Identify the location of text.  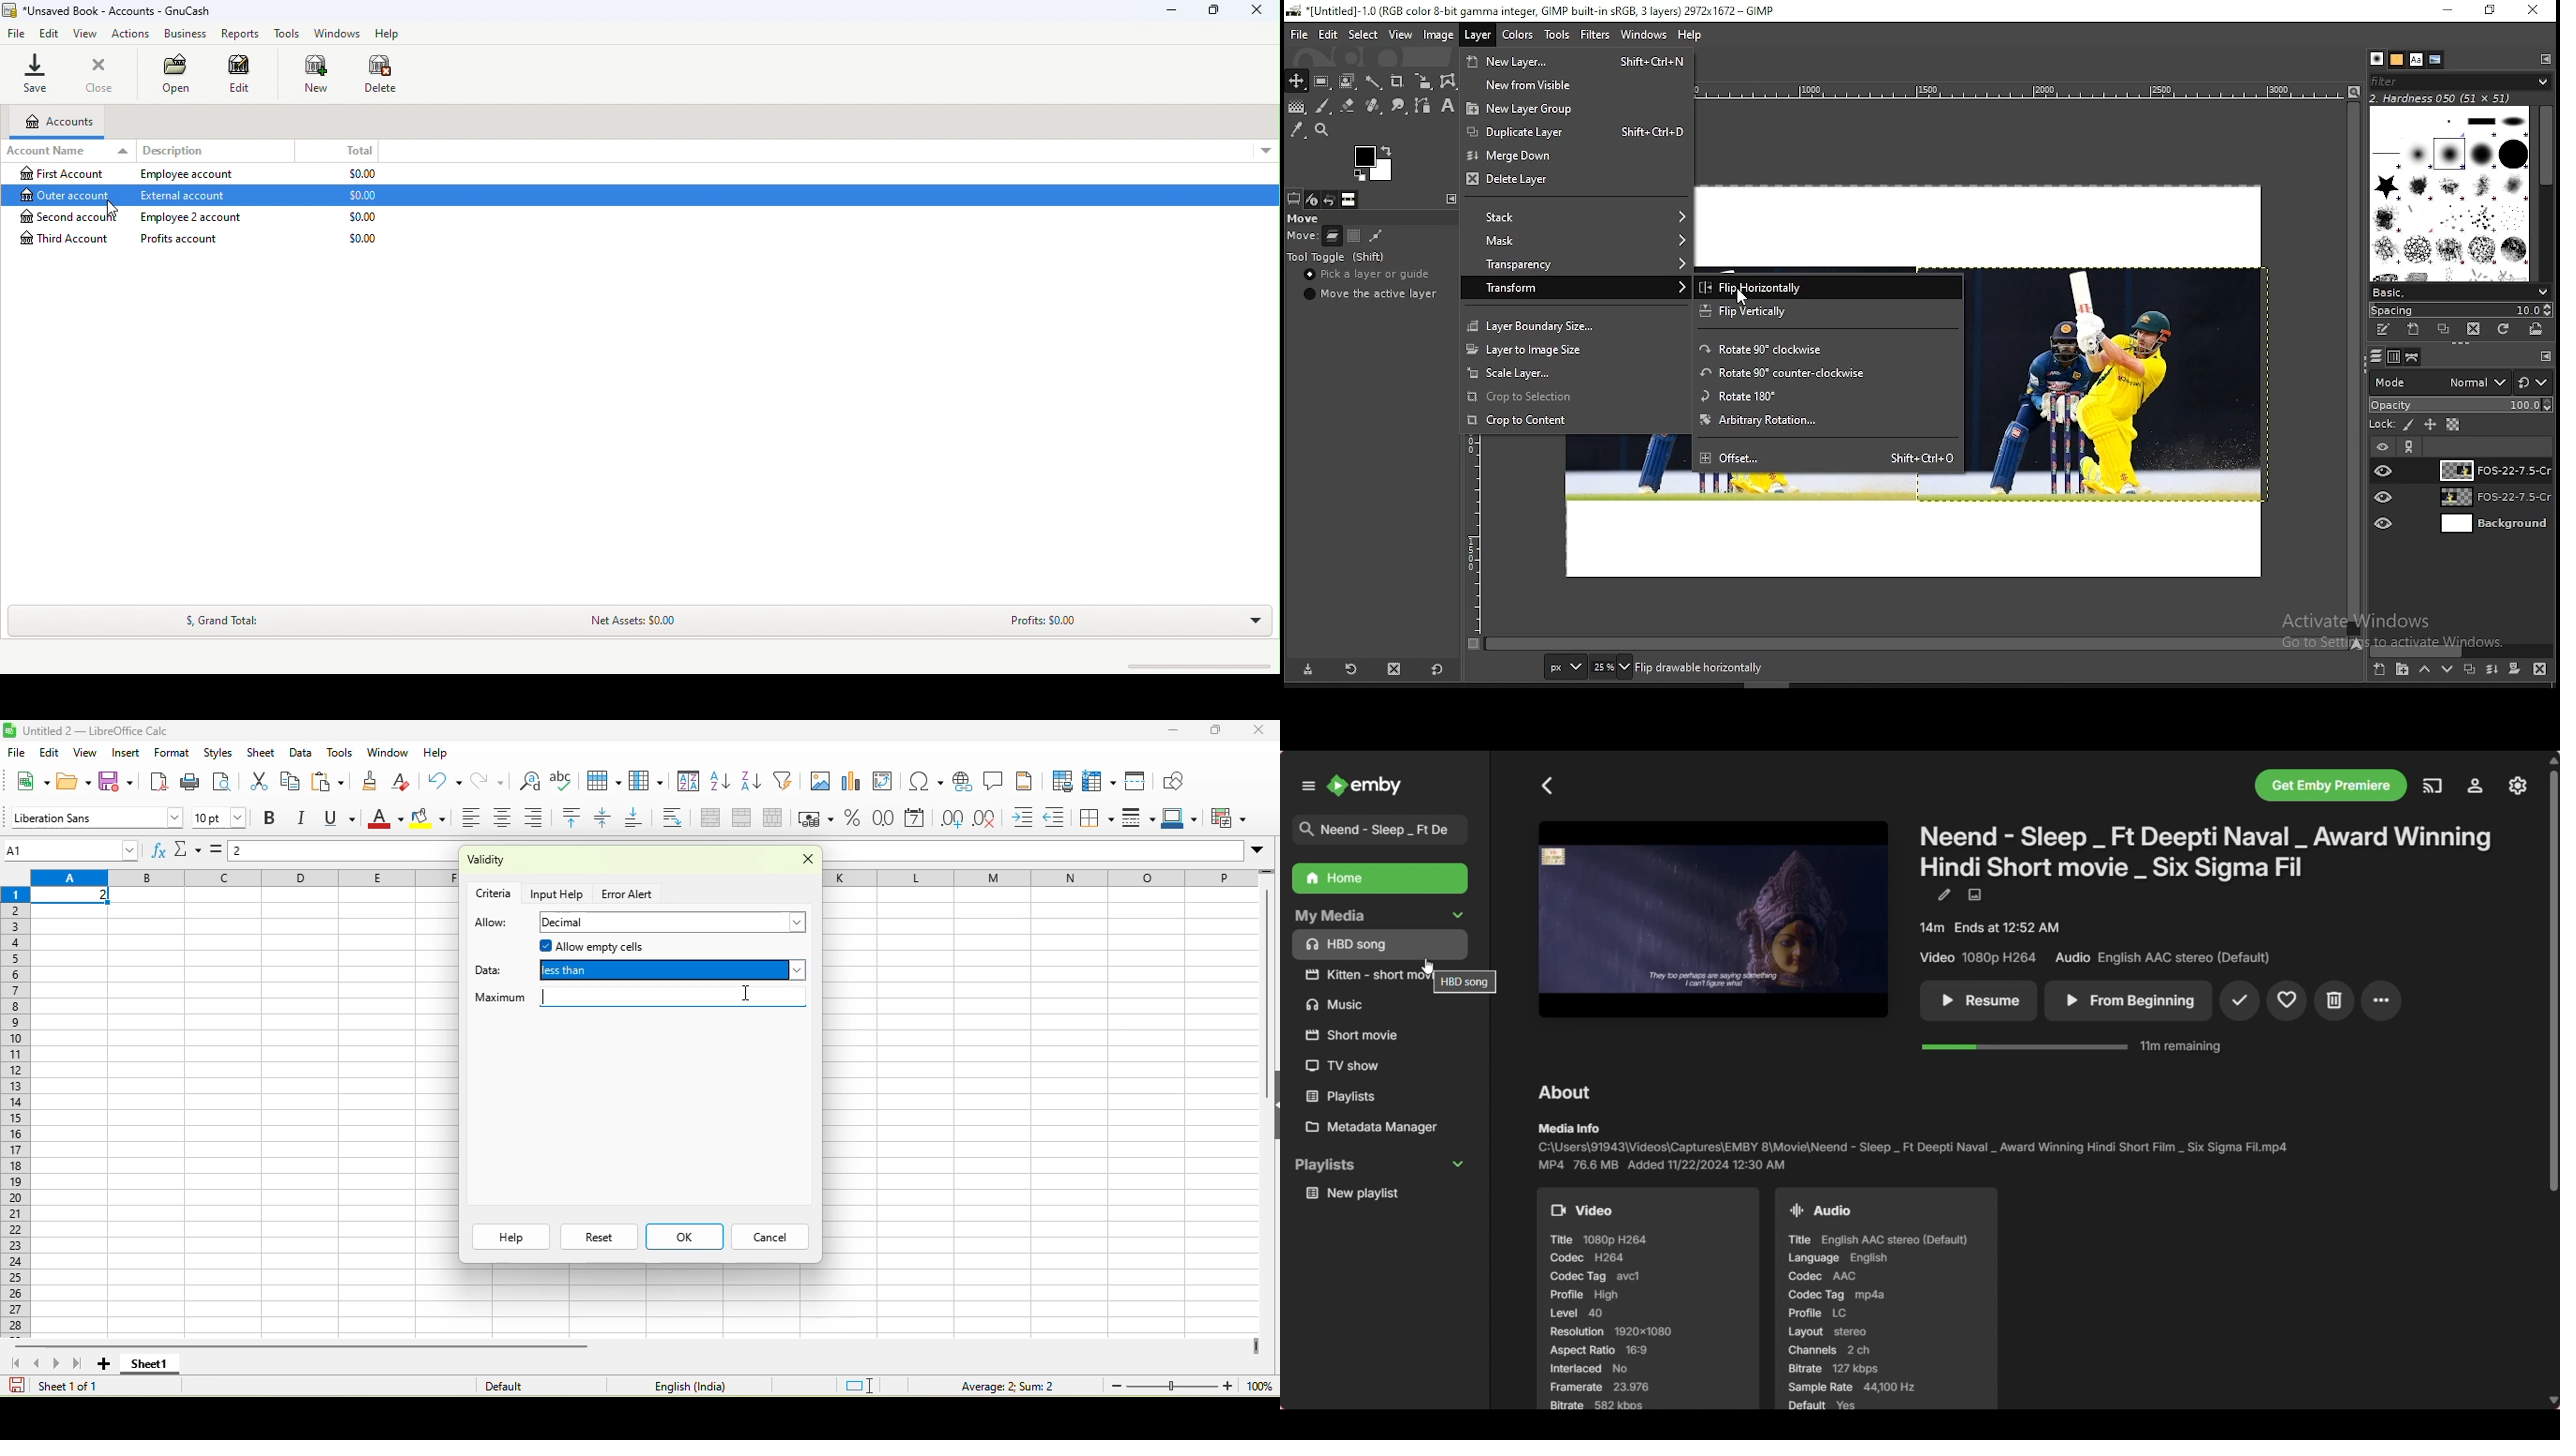
(2442, 97).